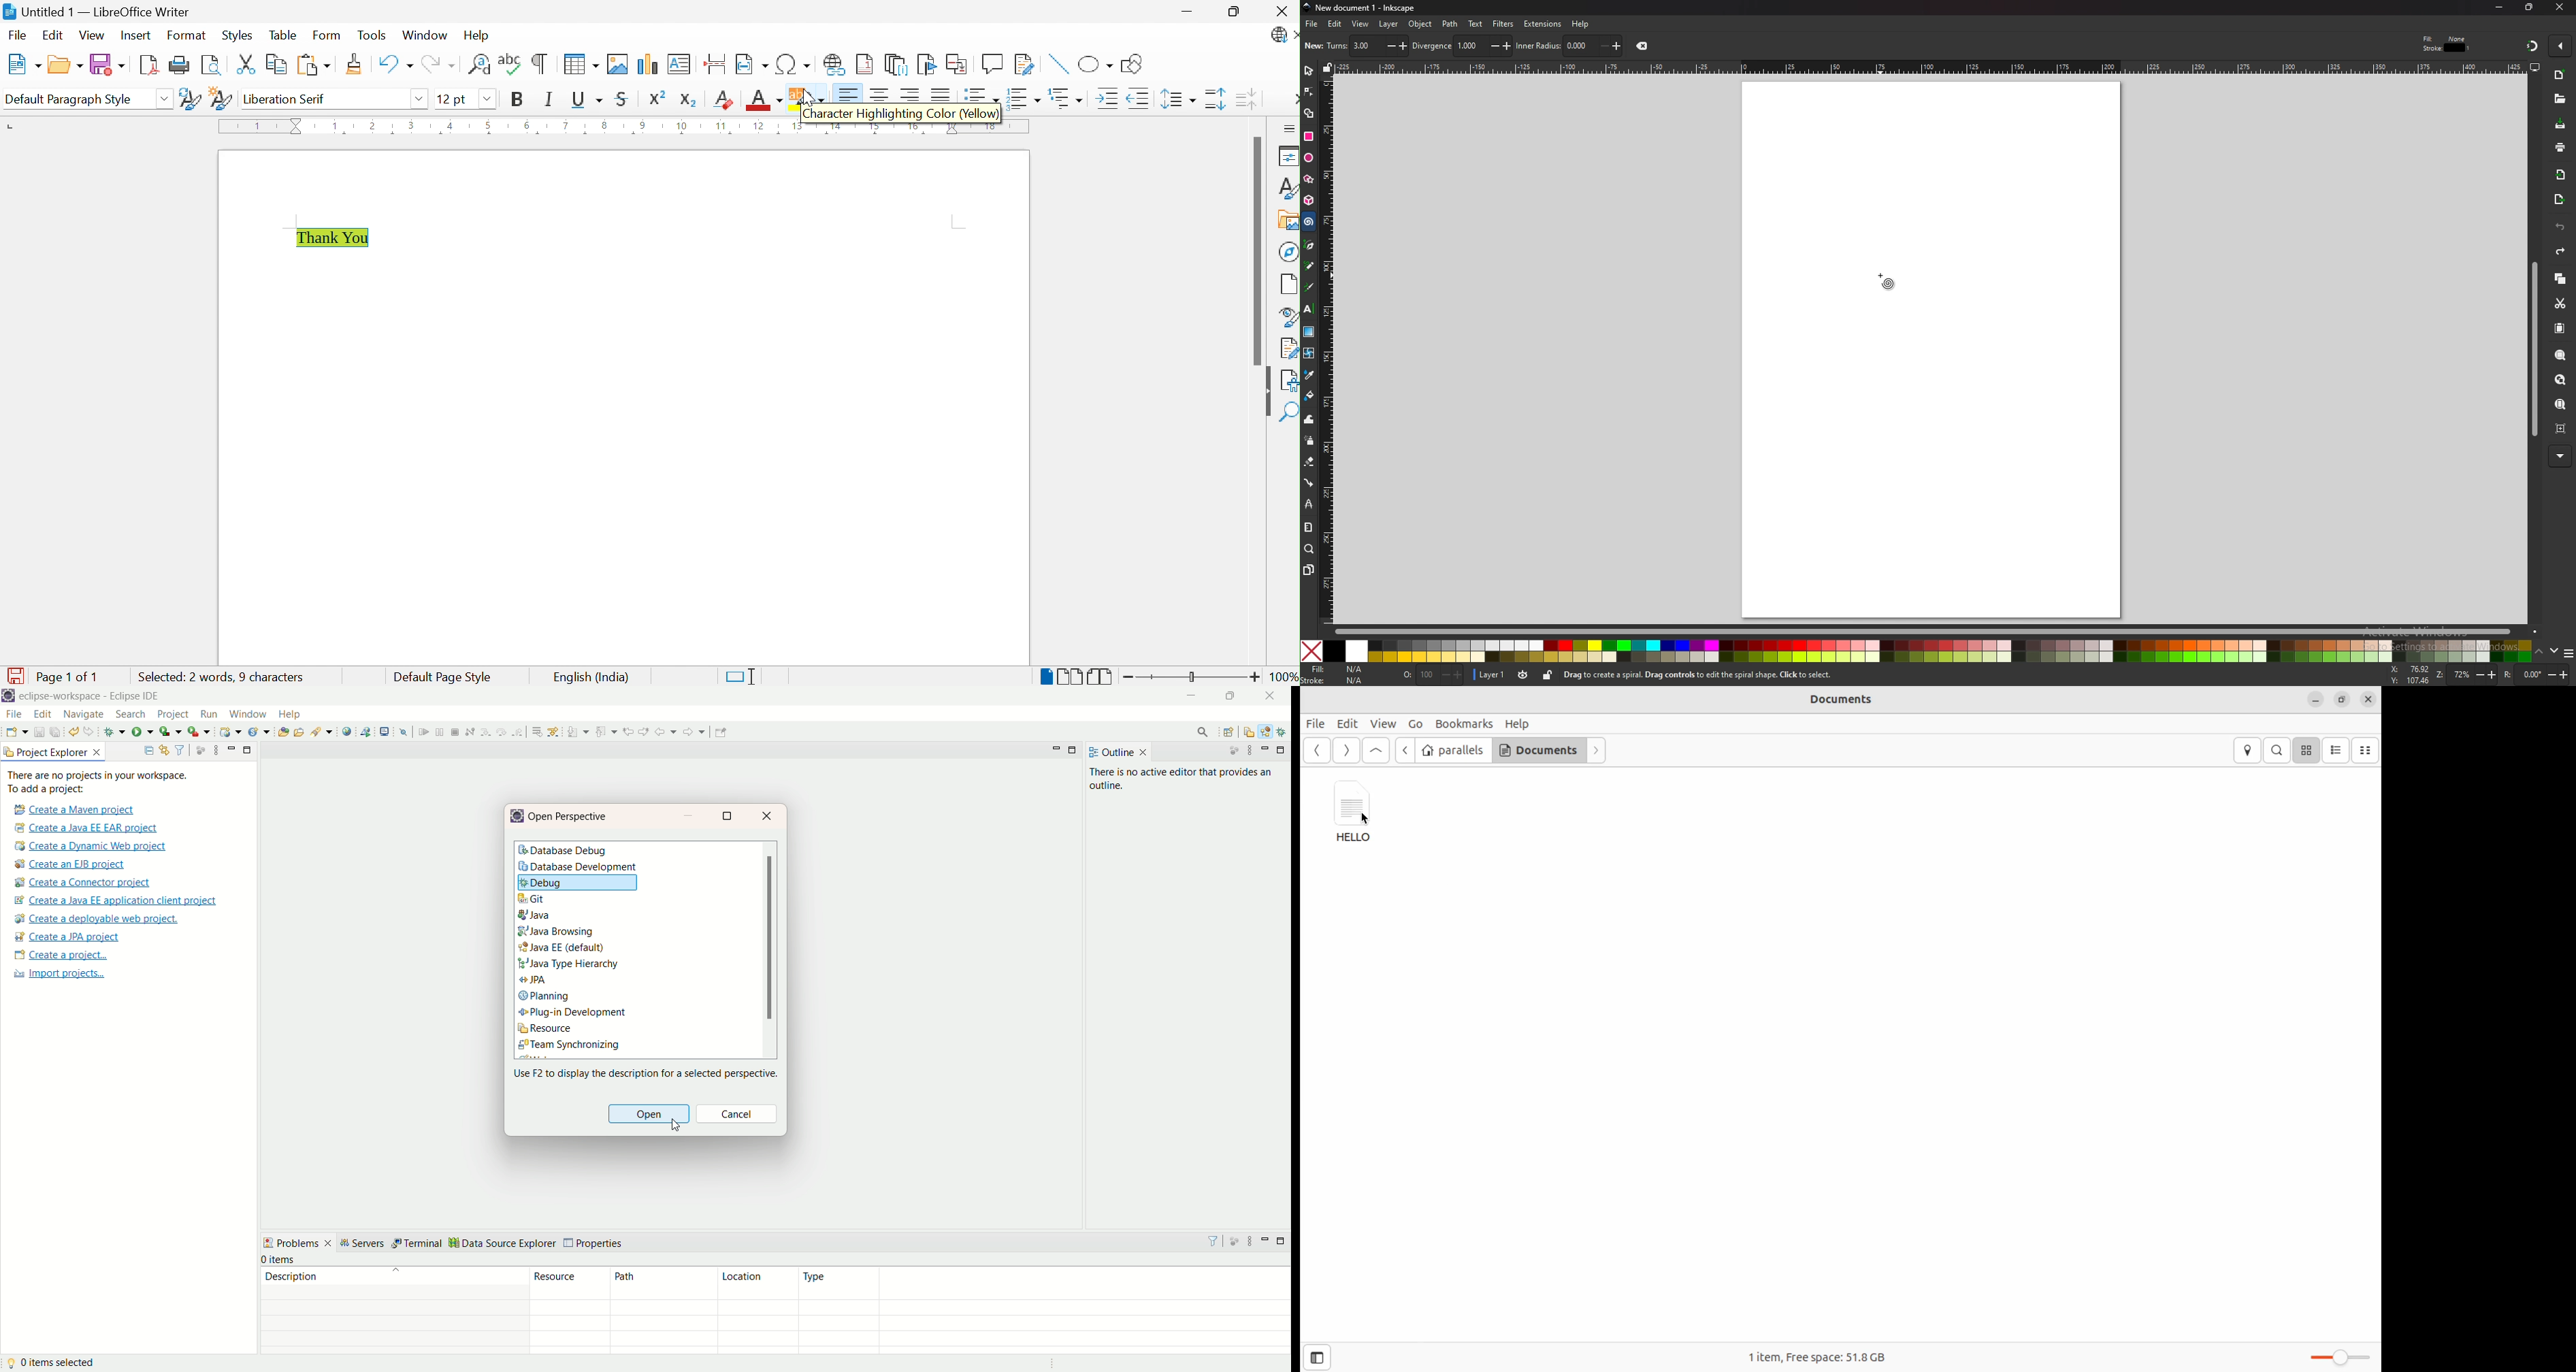 This screenshot has width=2576, height=1372. What do you see at coordinates (1309, 222) in the screenshot?
I see `spiral` at bounding box center [1309, 222].